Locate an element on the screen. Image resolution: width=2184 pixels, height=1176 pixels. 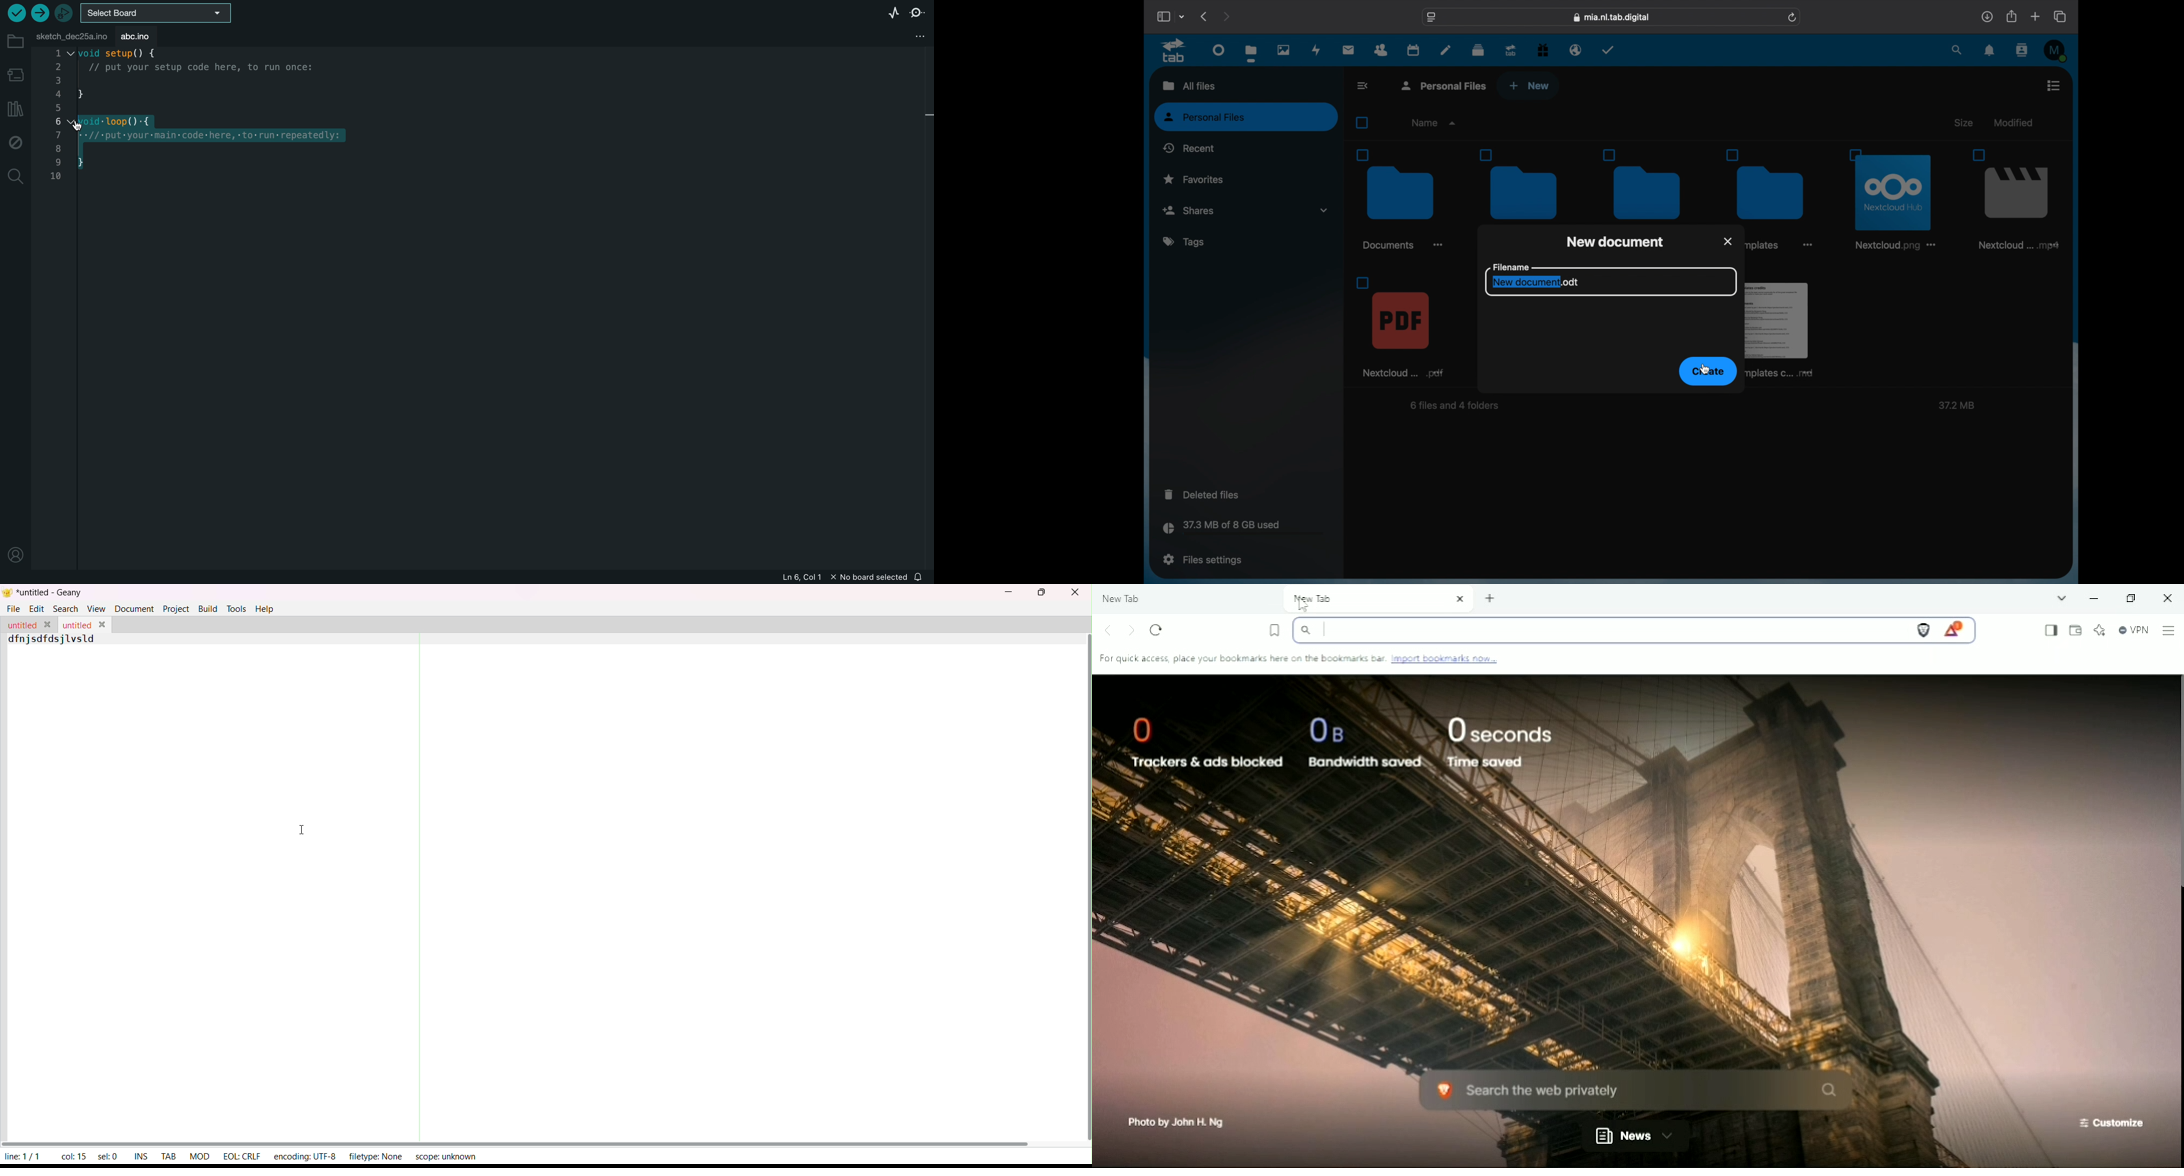
size is located at coordinates (1965, 123).